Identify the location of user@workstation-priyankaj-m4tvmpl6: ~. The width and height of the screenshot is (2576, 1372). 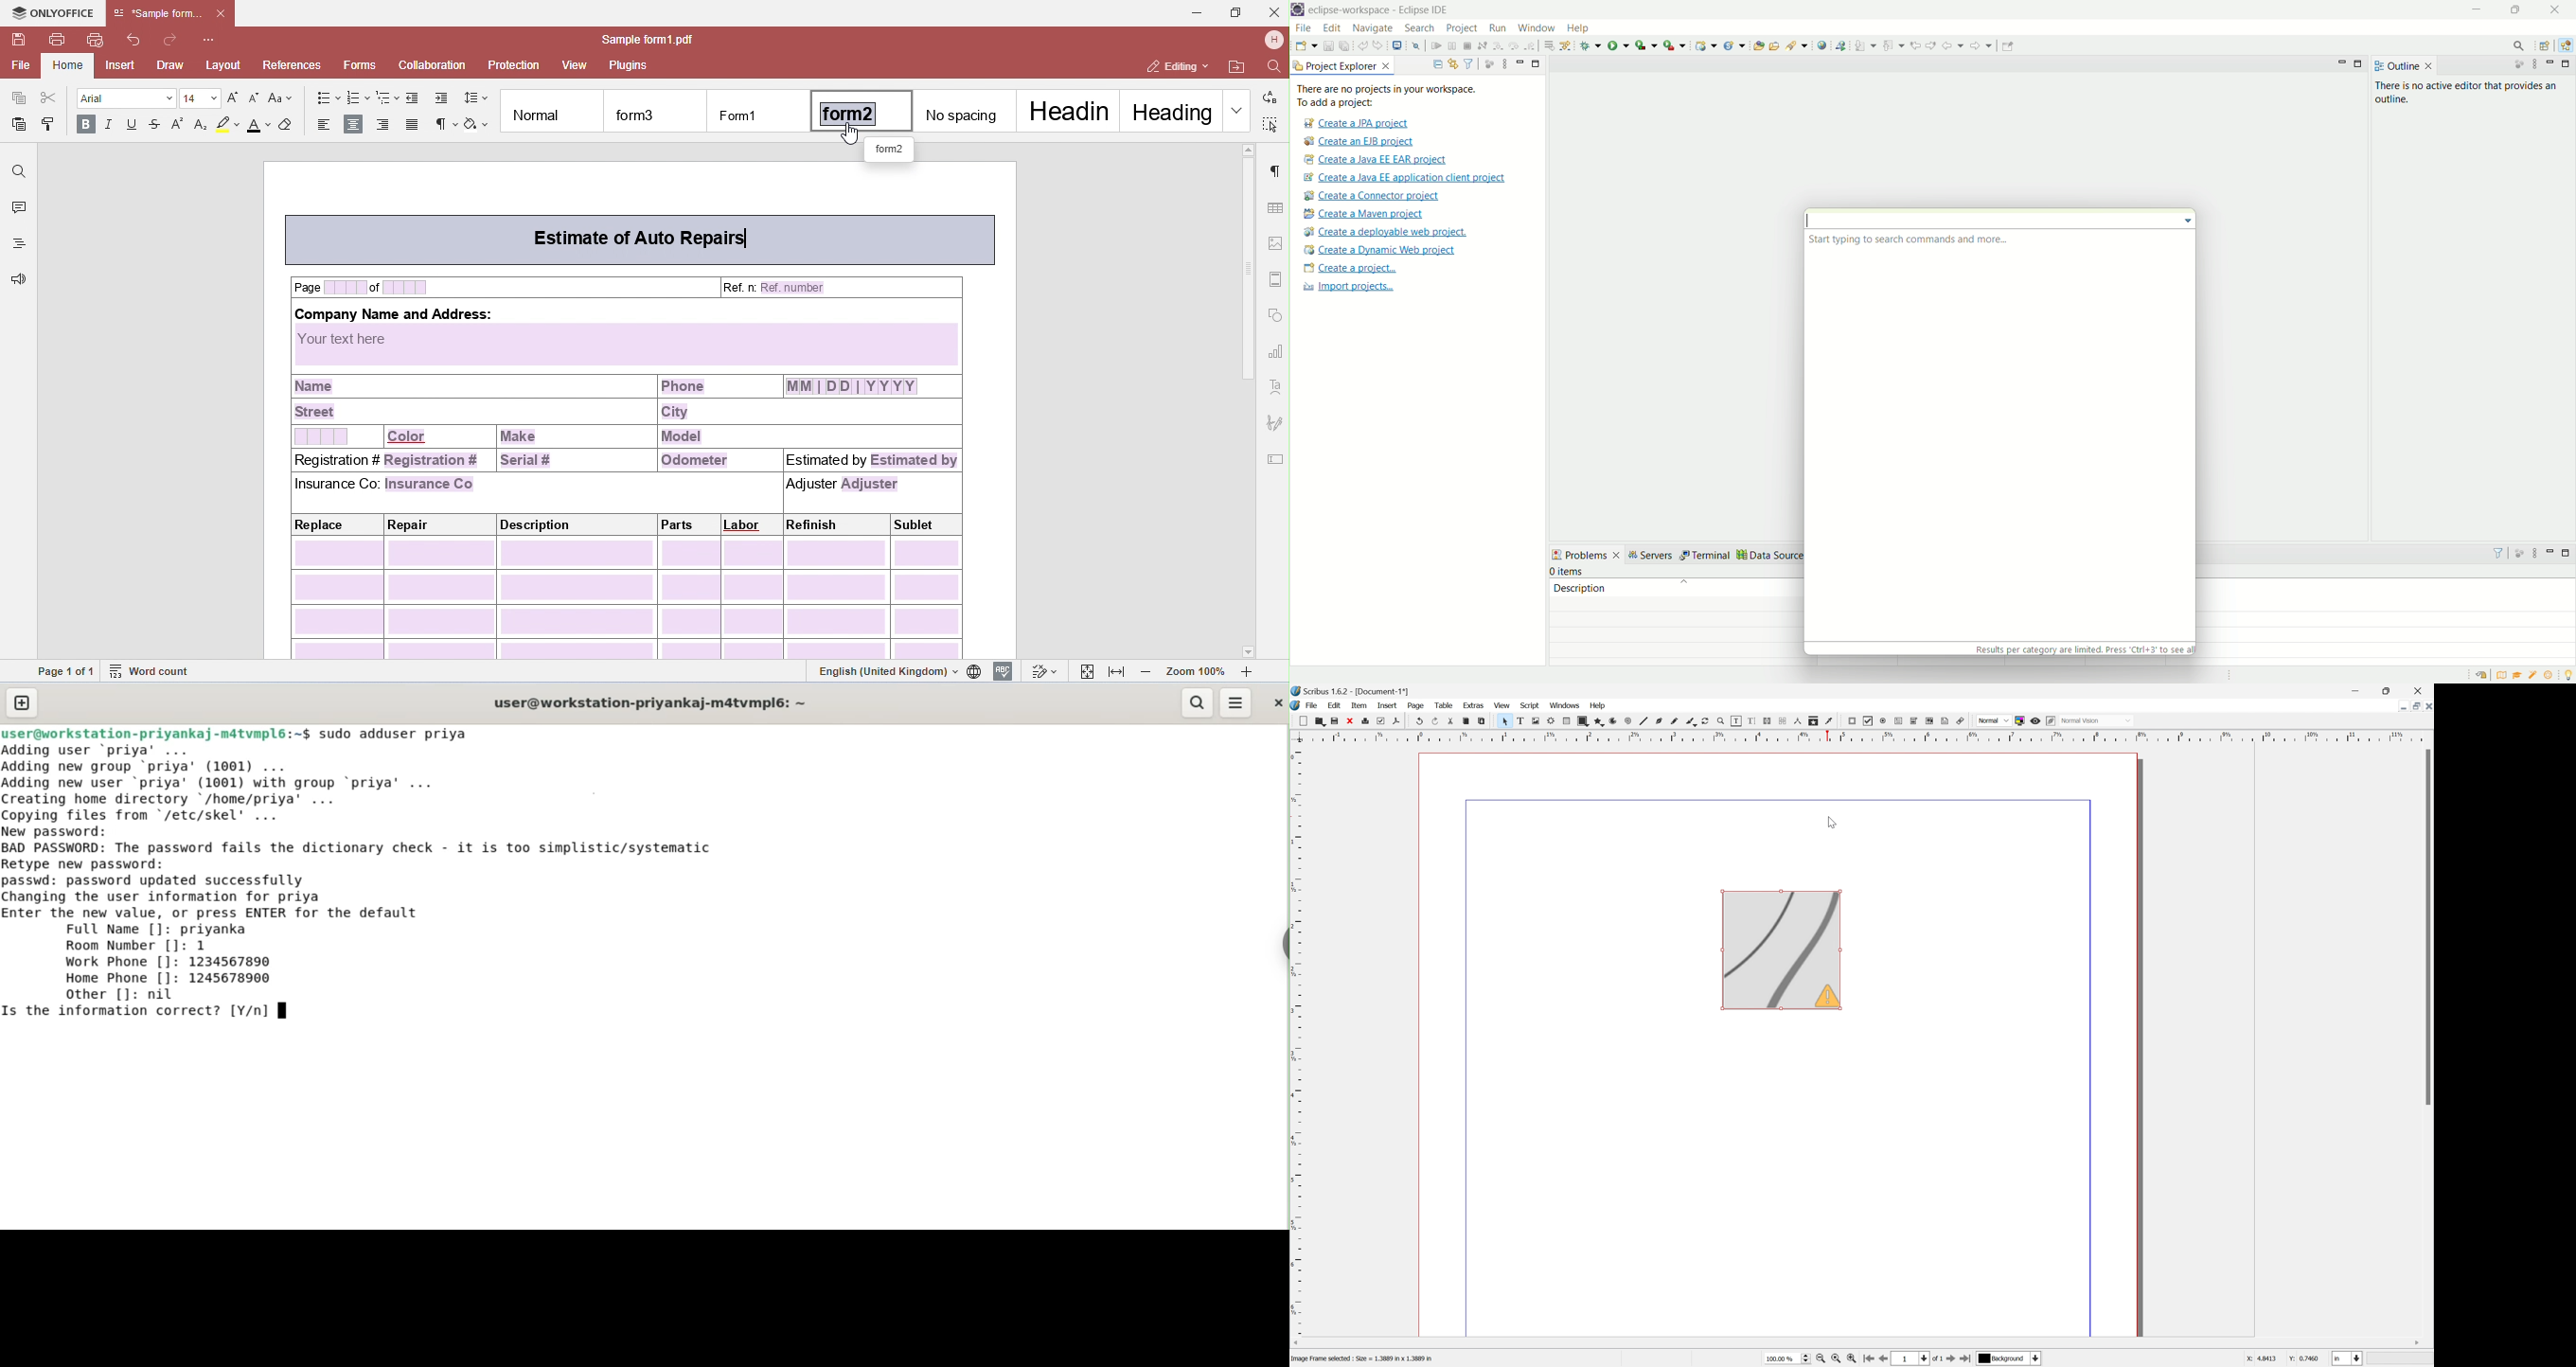
(650, 704).